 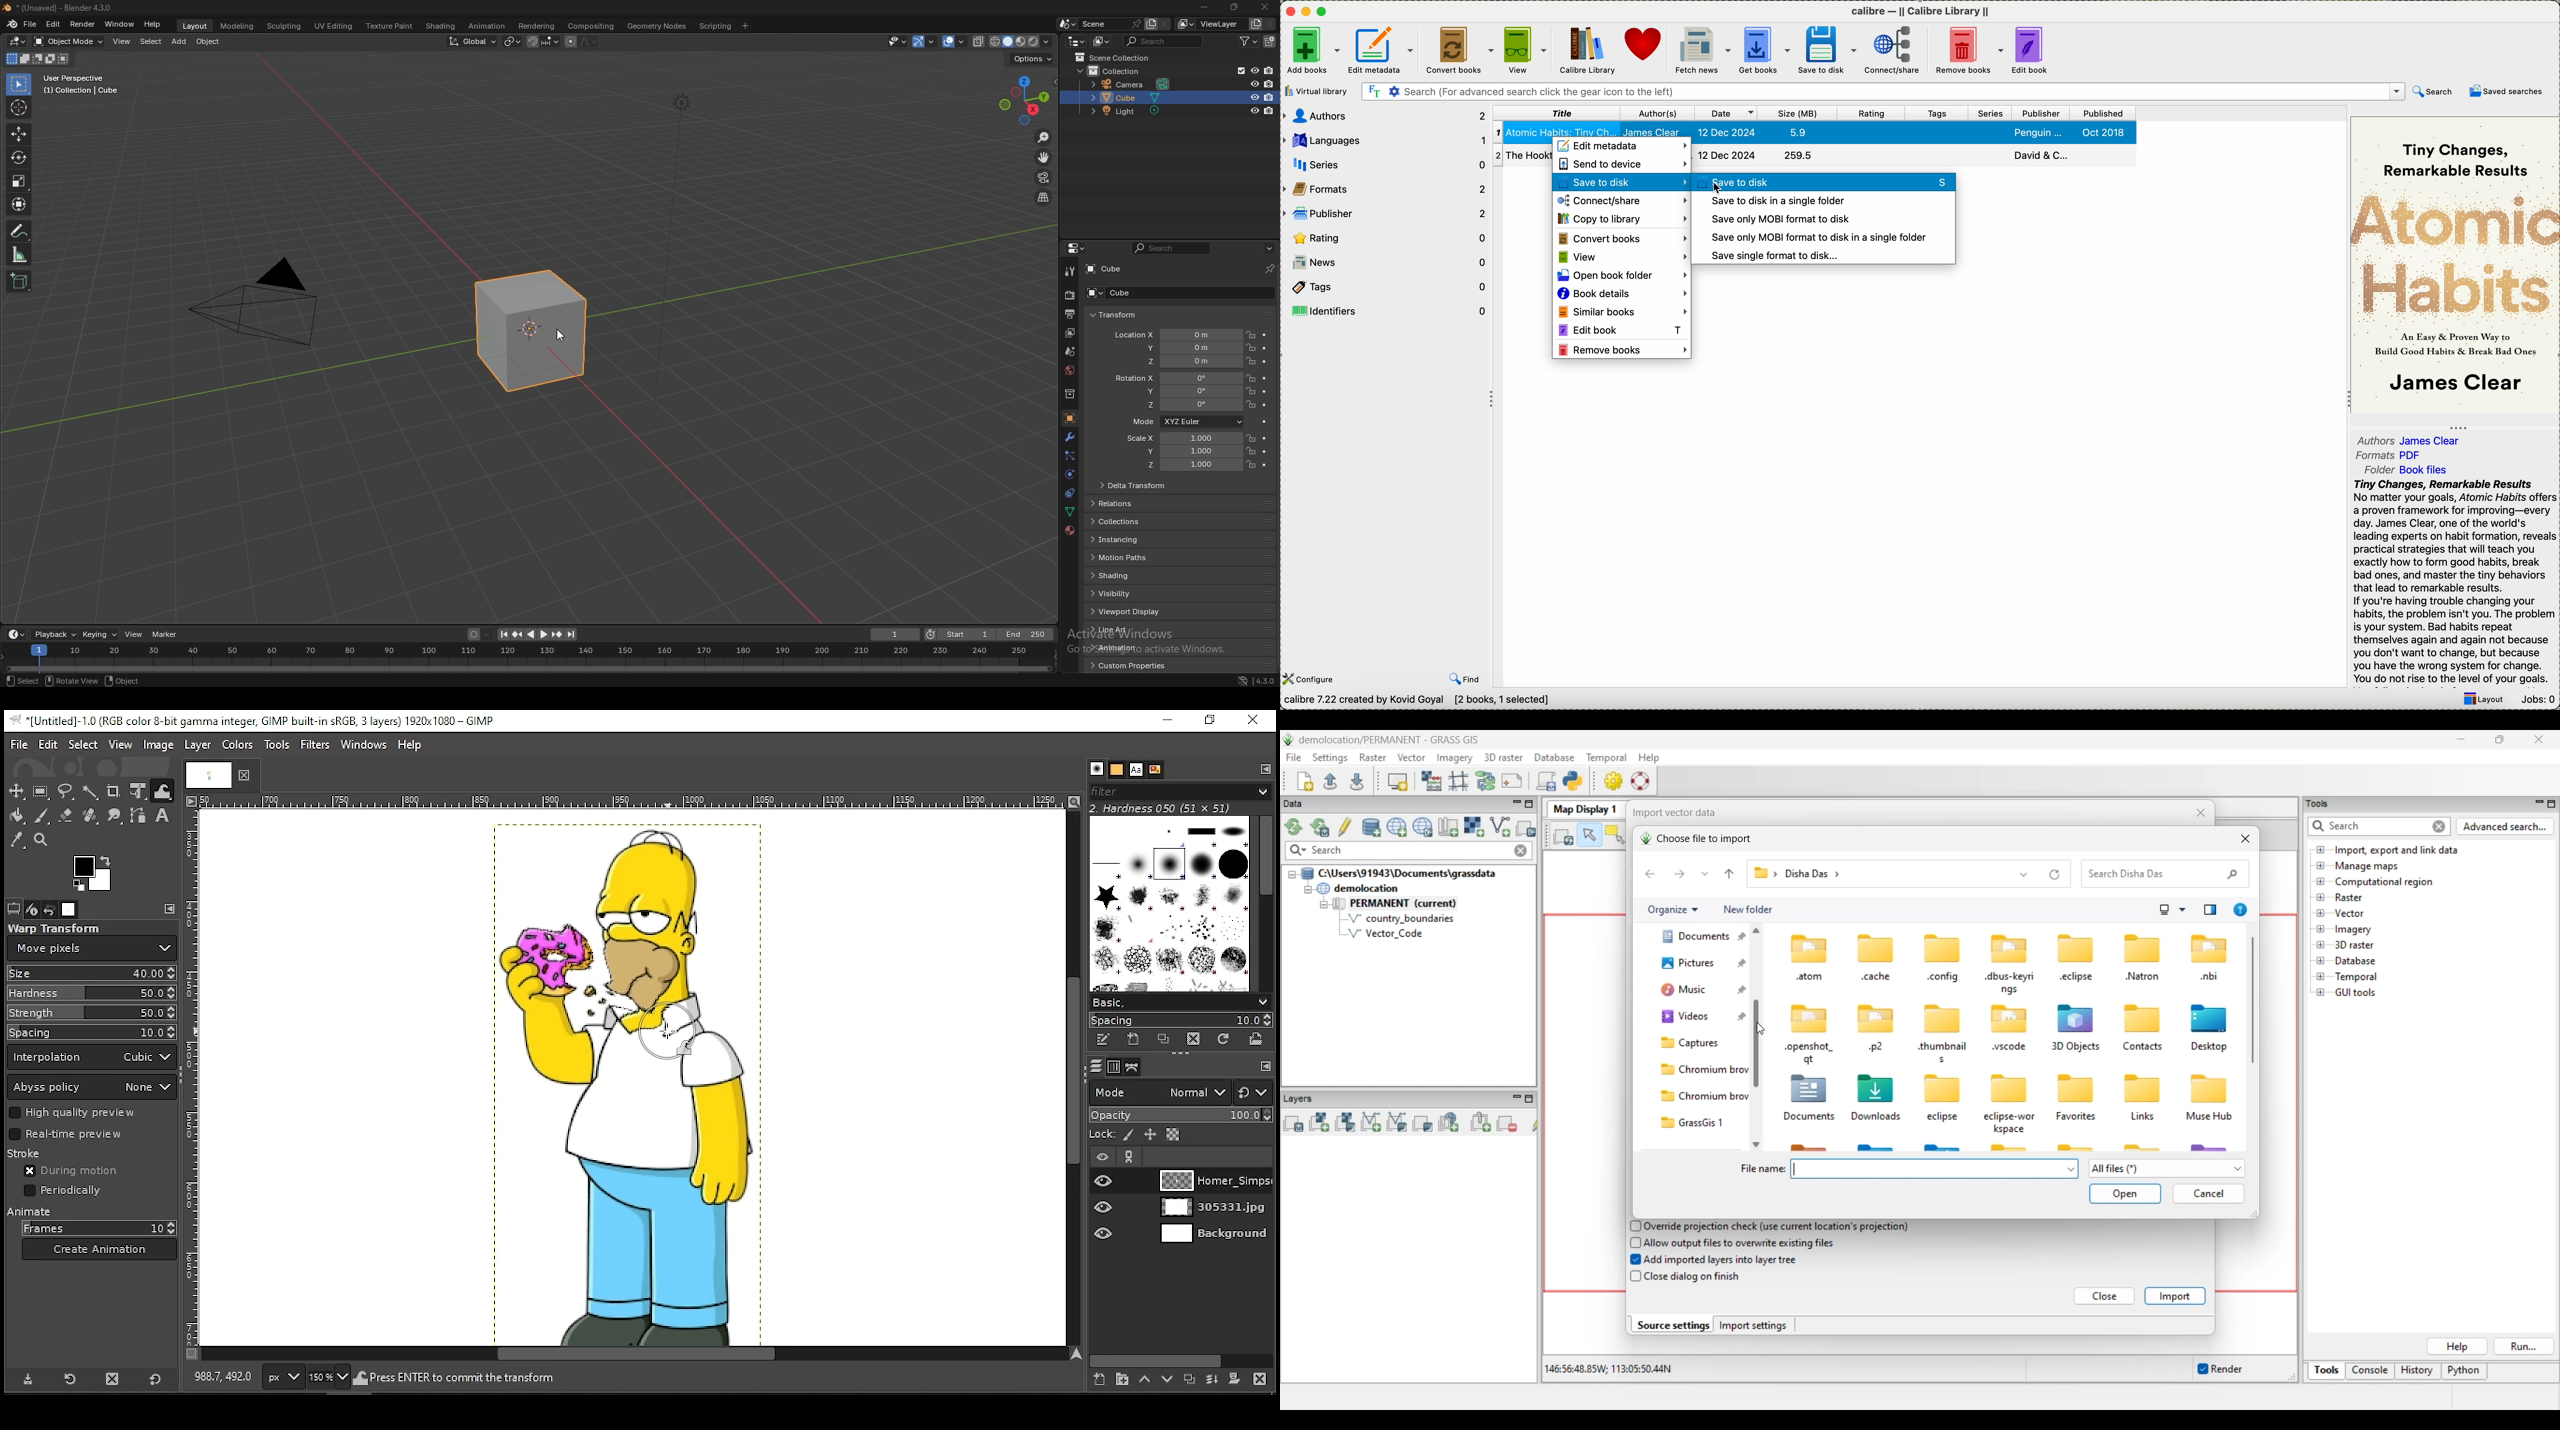 I want to click on object, so click(x=121, y=681).